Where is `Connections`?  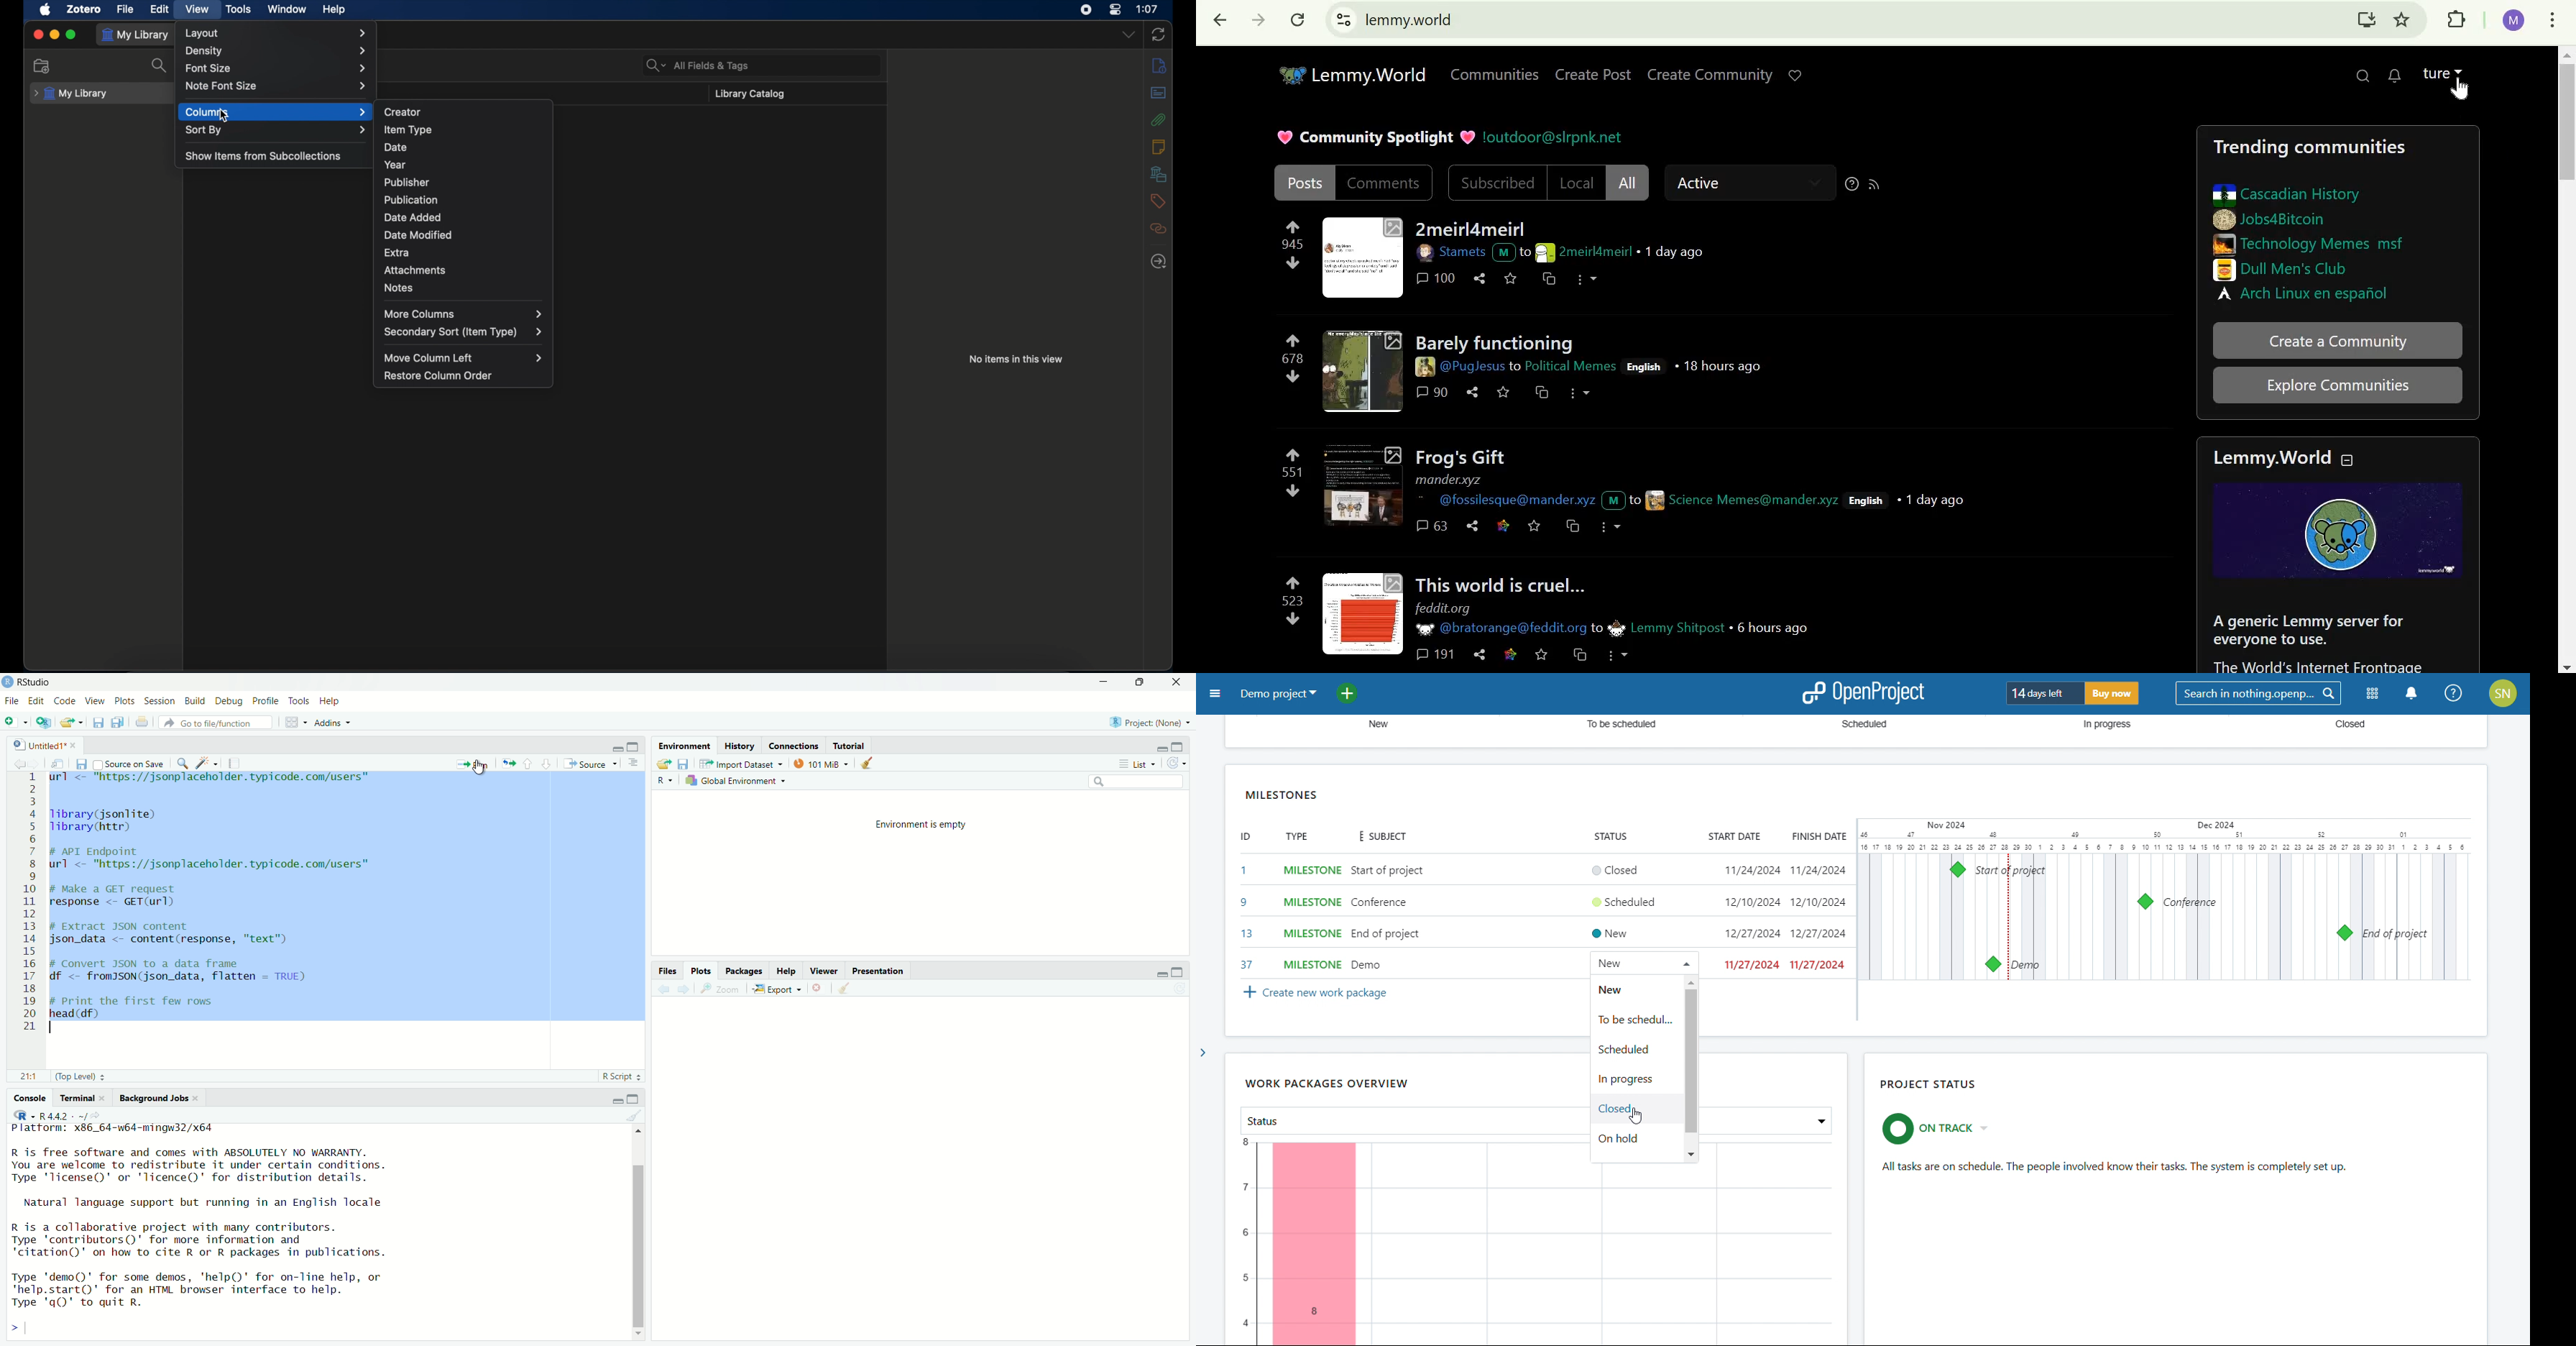 Connections is located at coordinates (793, 746).